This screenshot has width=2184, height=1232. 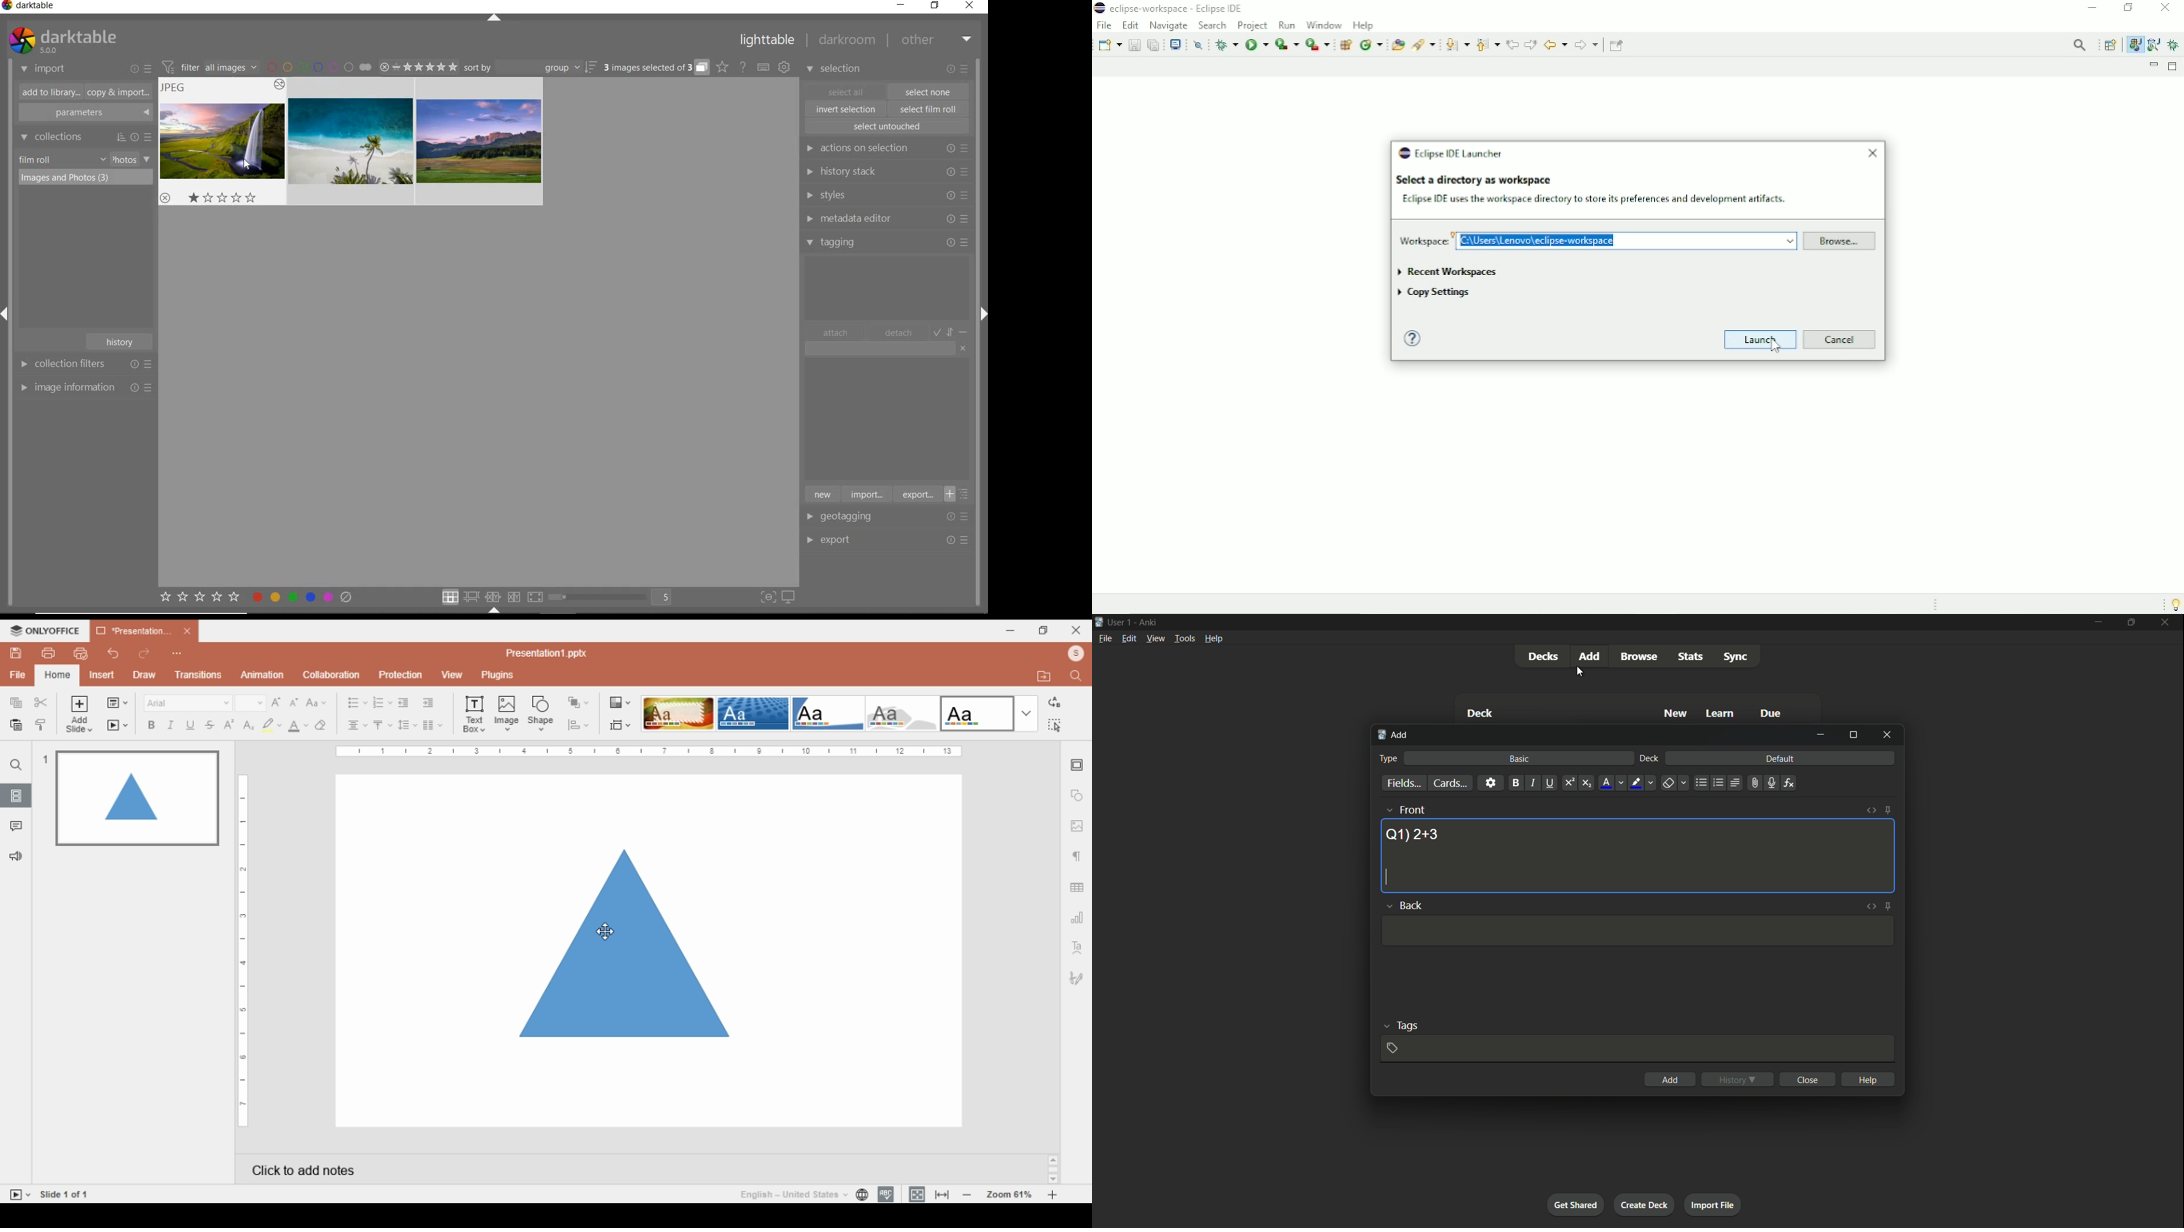 I want to click on file, so click(x=18, y=675).